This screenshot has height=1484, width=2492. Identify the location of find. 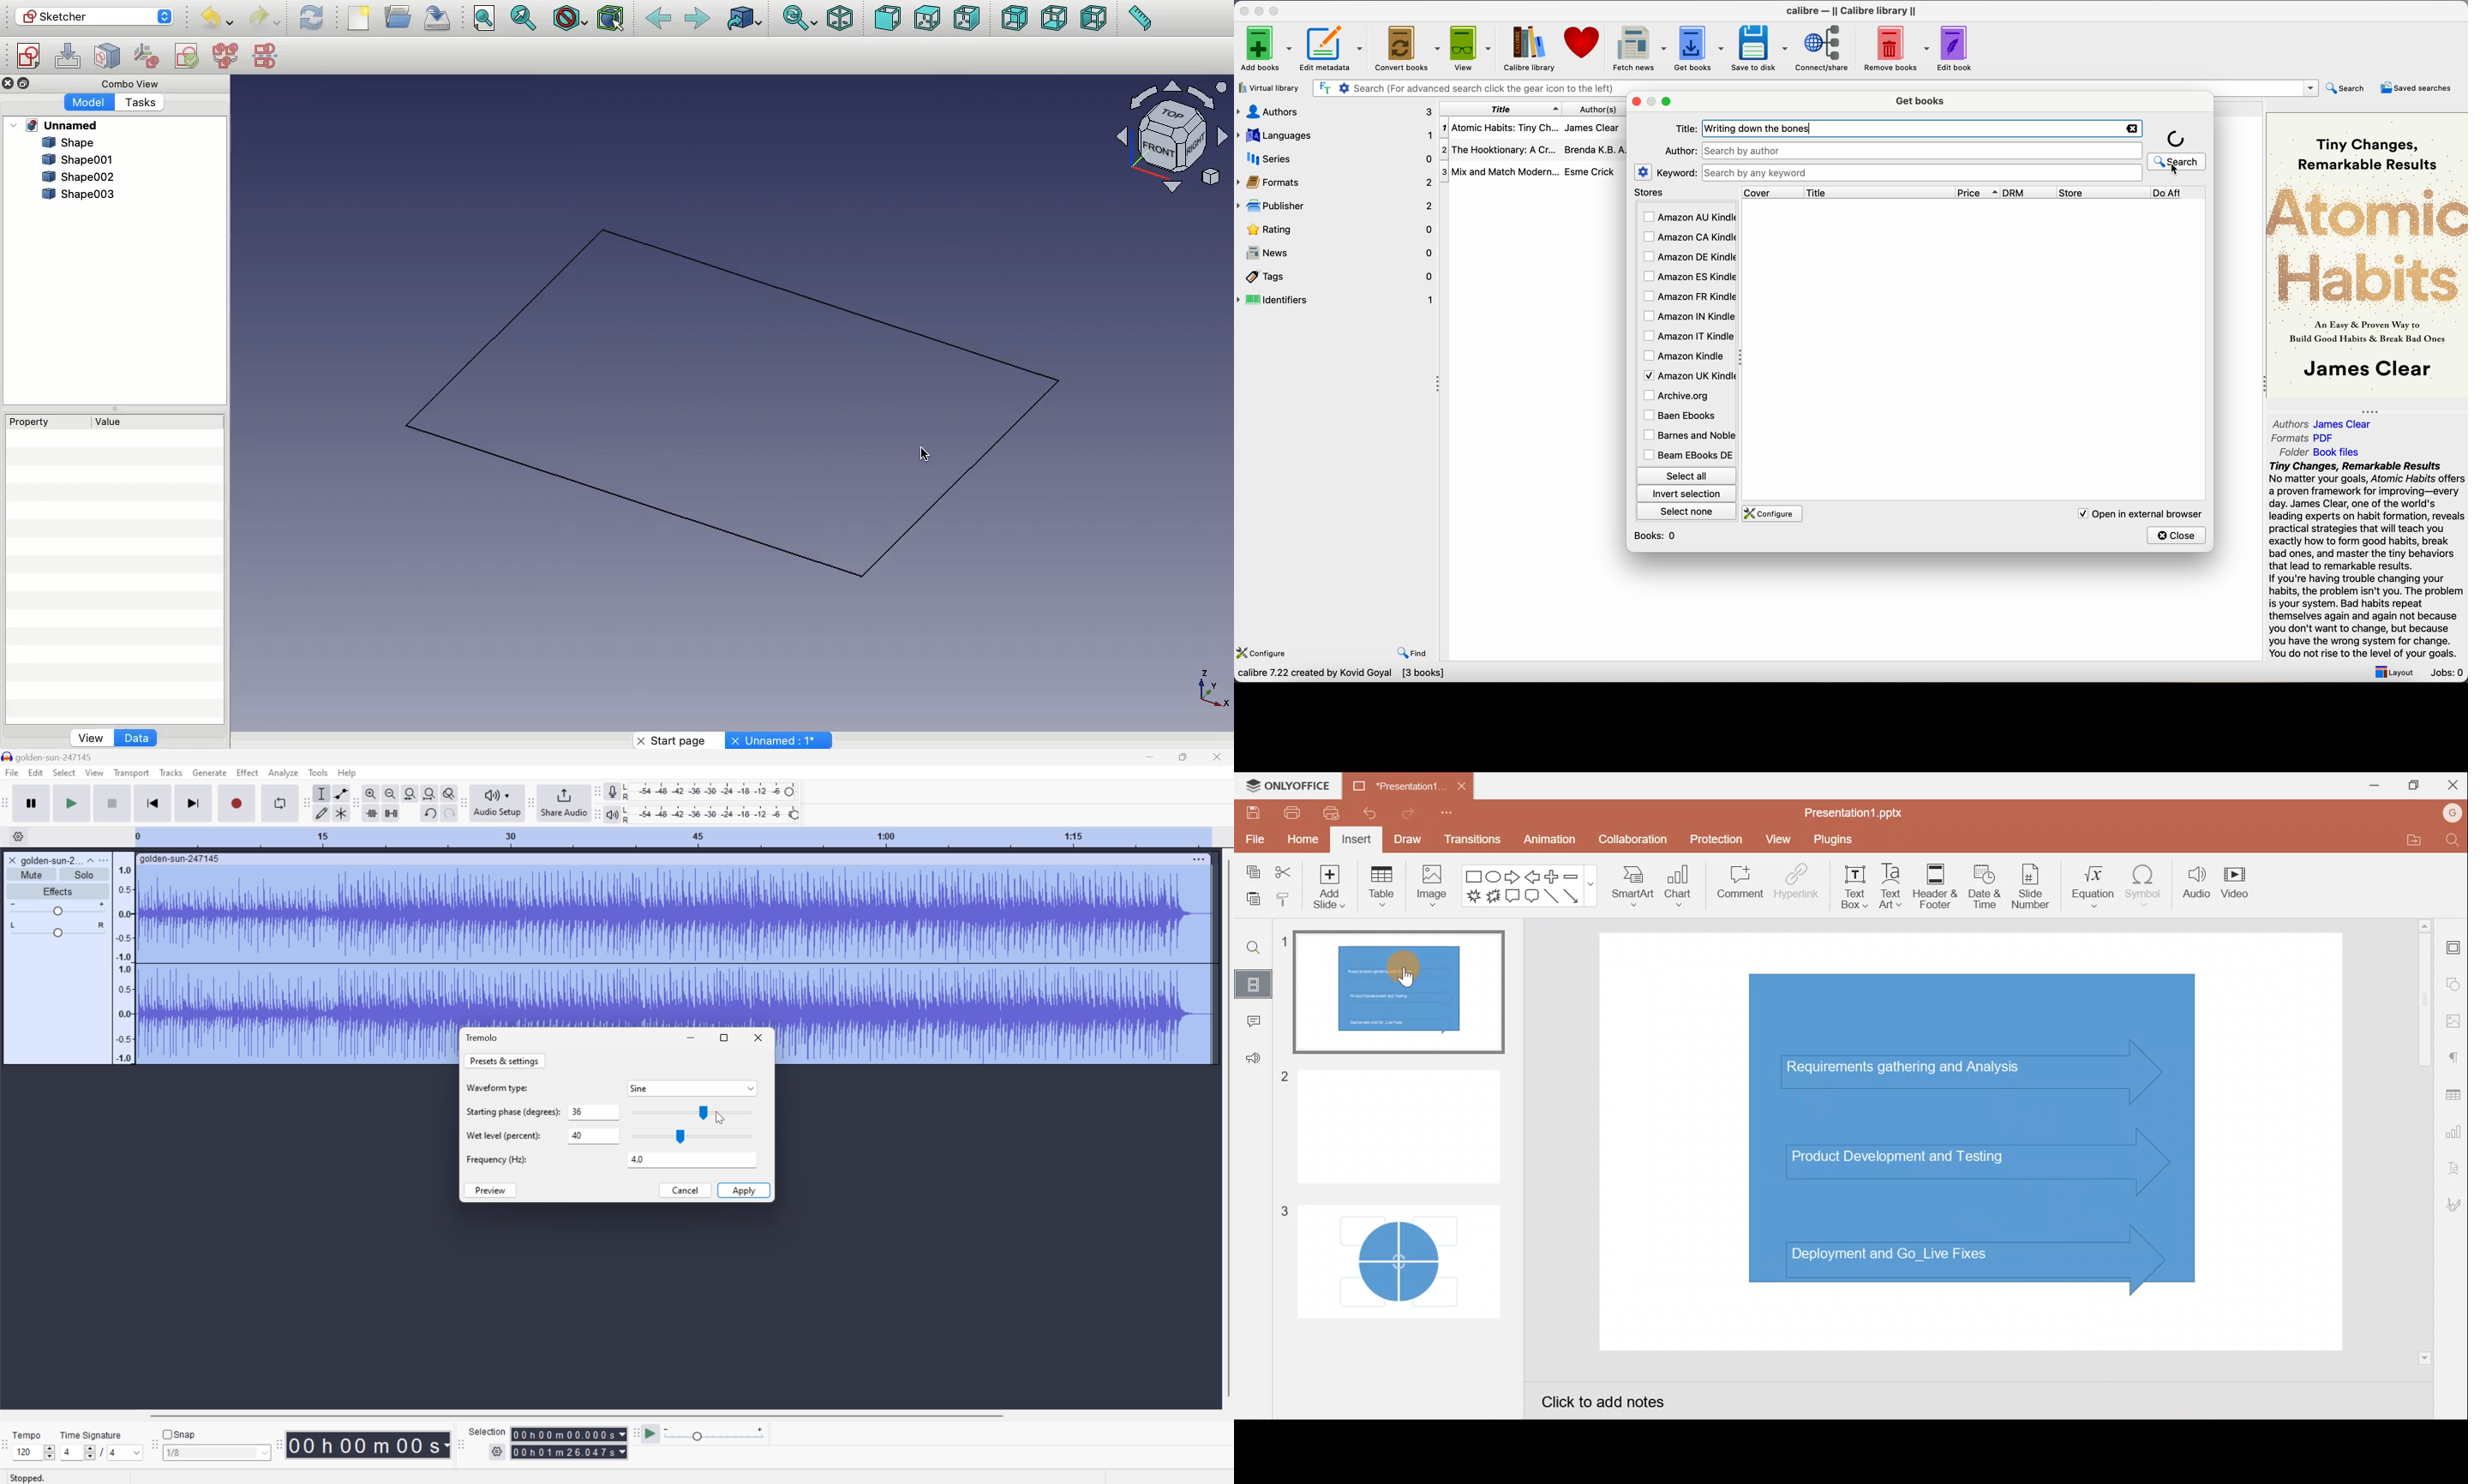
(1412, 653).